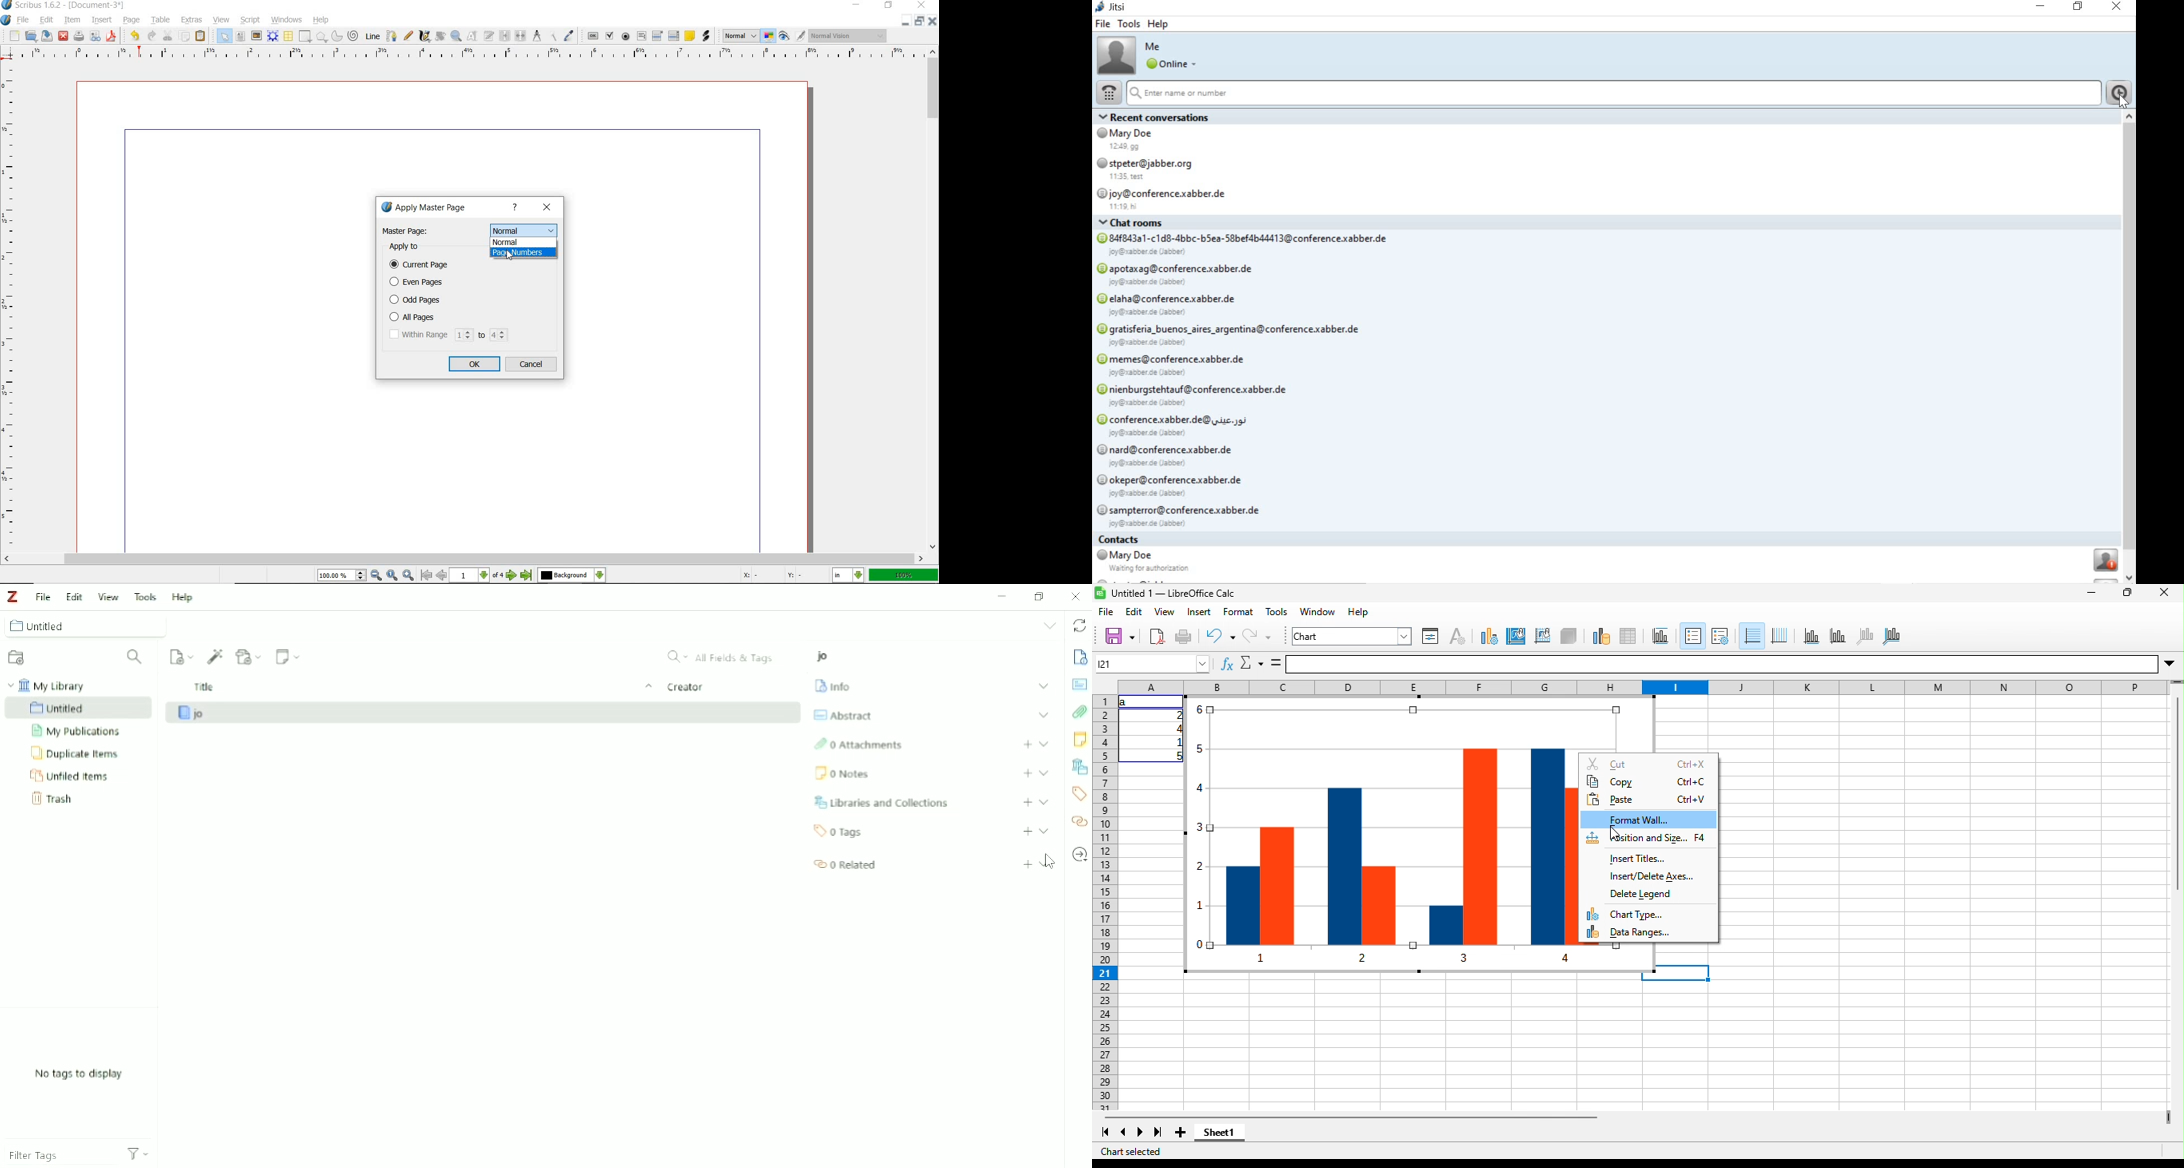 This screenshot has width=2184, height=1176. What do you see at coordinates (77, 754) in the screenshot?
I see `Duplicate Items` at bounding box center [77, 754].